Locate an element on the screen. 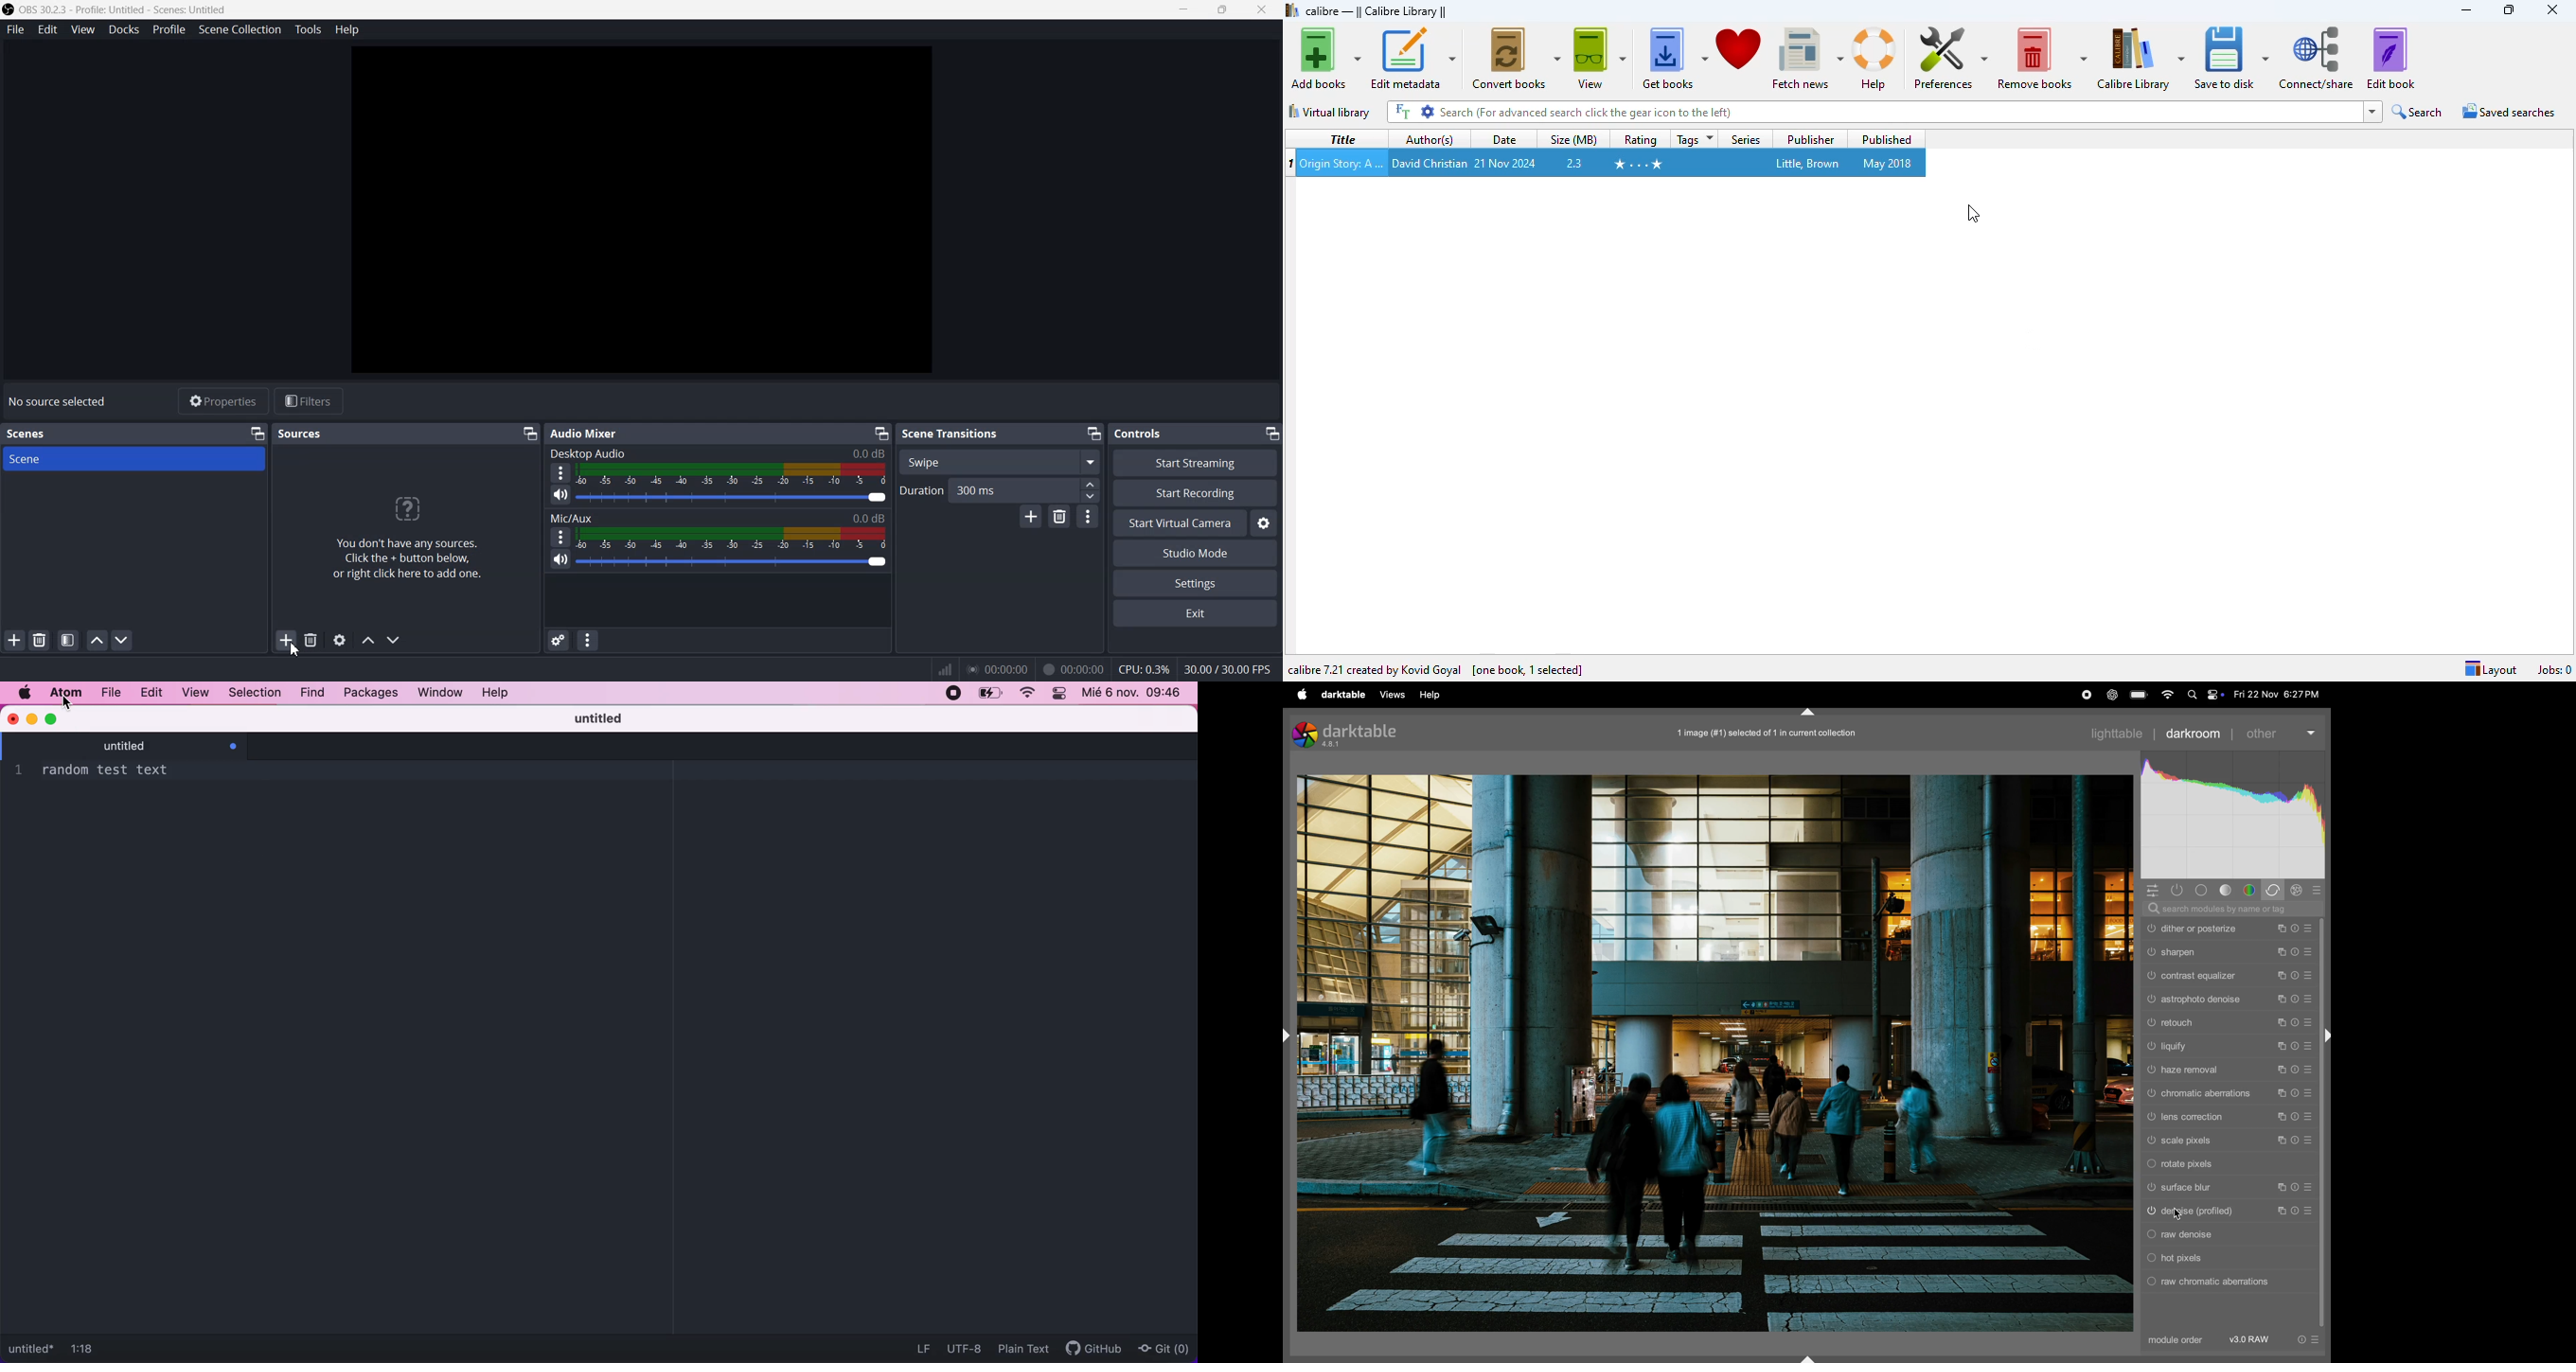  Start Recording is located at coordinates (1196, 493).